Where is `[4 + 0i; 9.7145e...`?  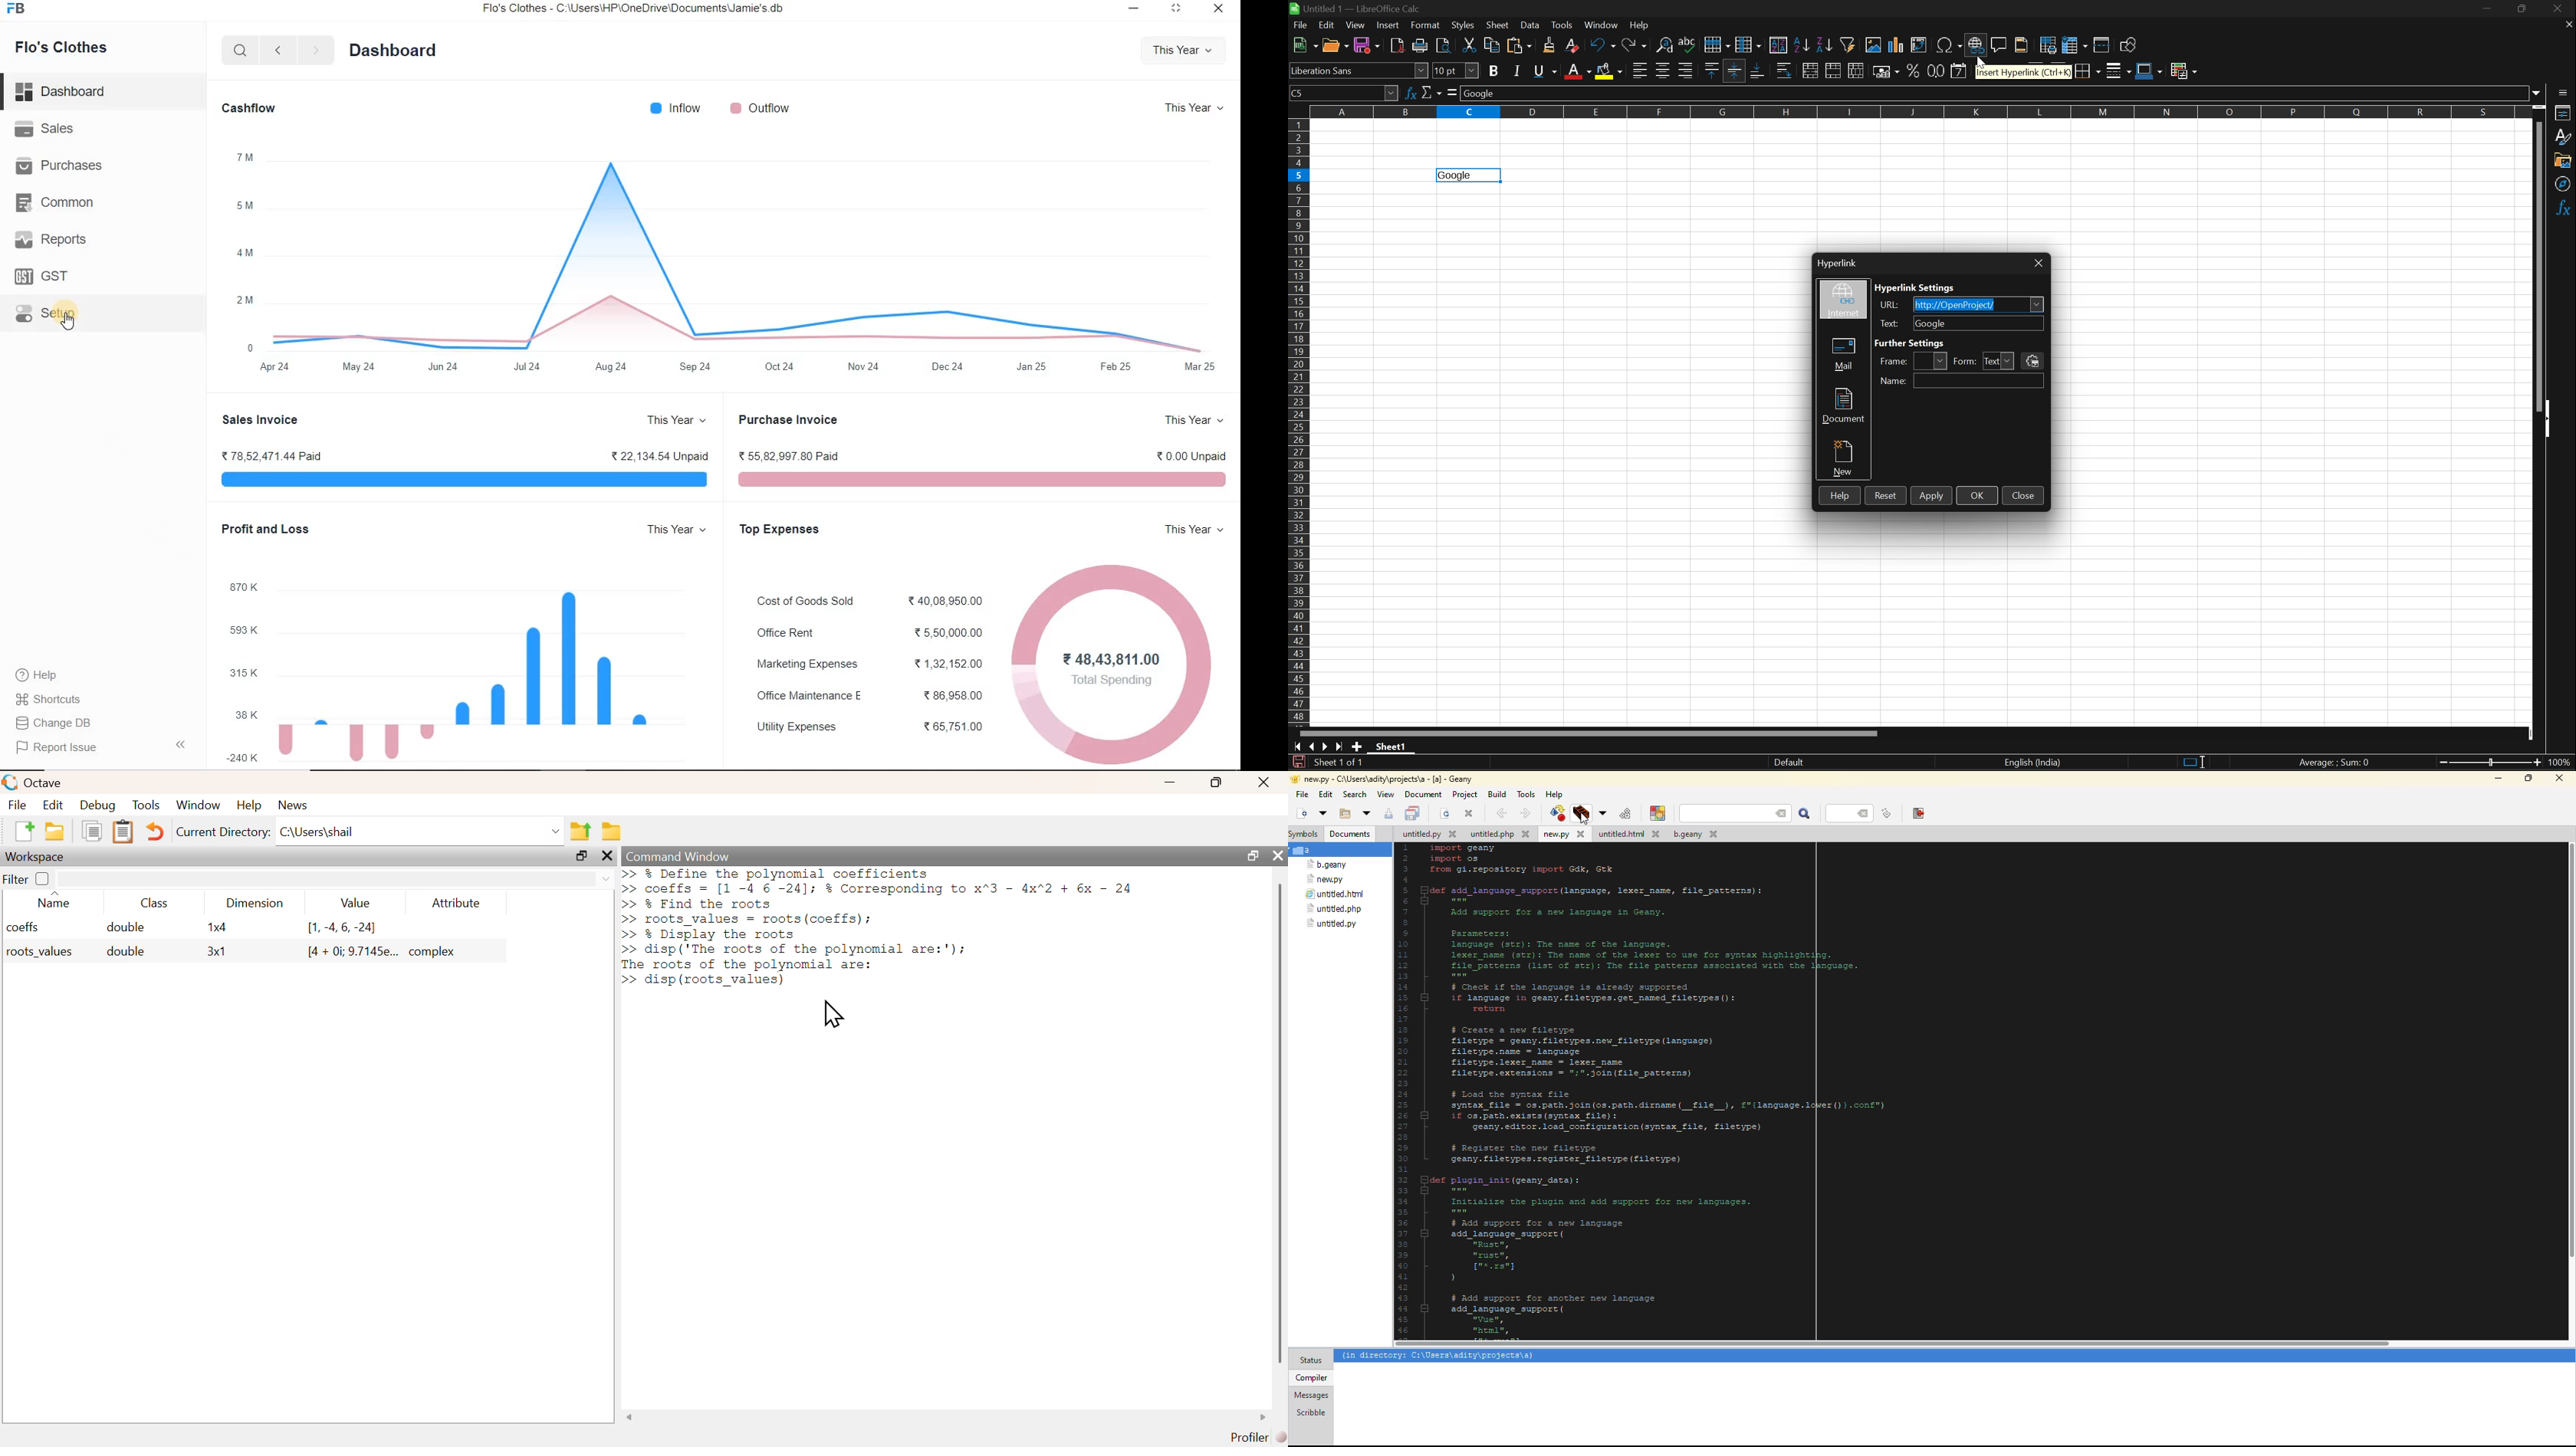 [4 + 0i; 9.7145e... is located at coordinates (352, 951).